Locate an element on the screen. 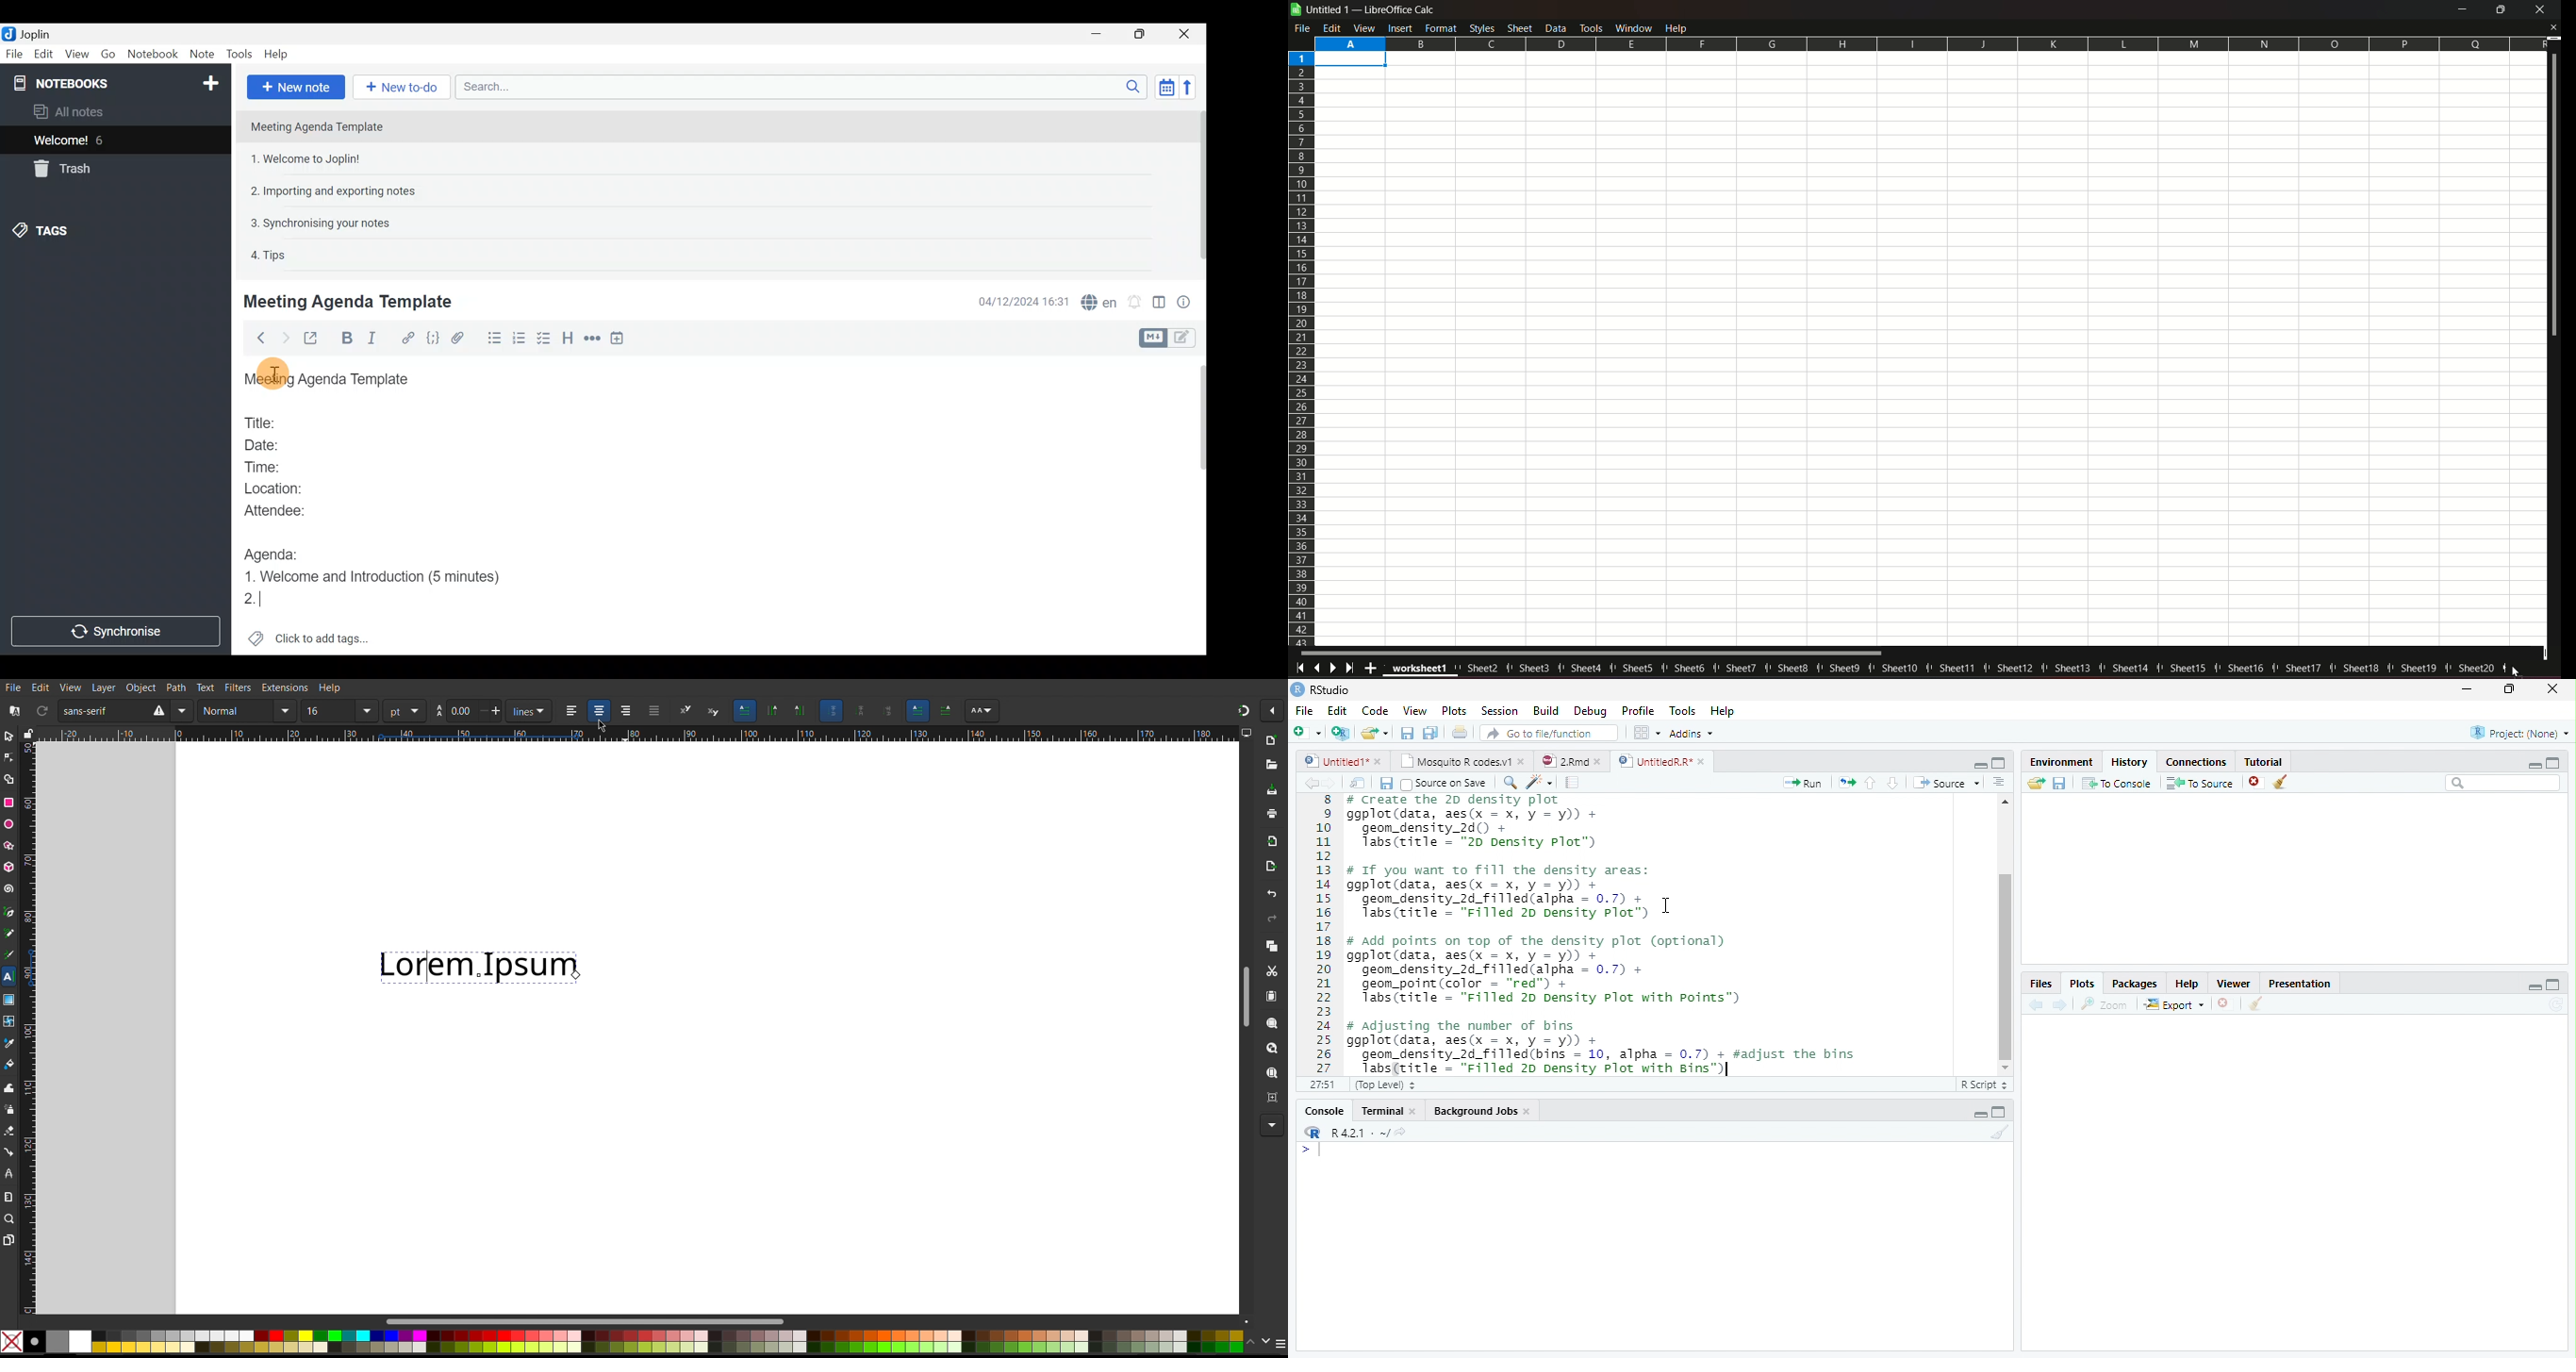 Image resolution: width=2576 pixels, height=1372 pixels. minimize is located at coordinates (2466, 690).